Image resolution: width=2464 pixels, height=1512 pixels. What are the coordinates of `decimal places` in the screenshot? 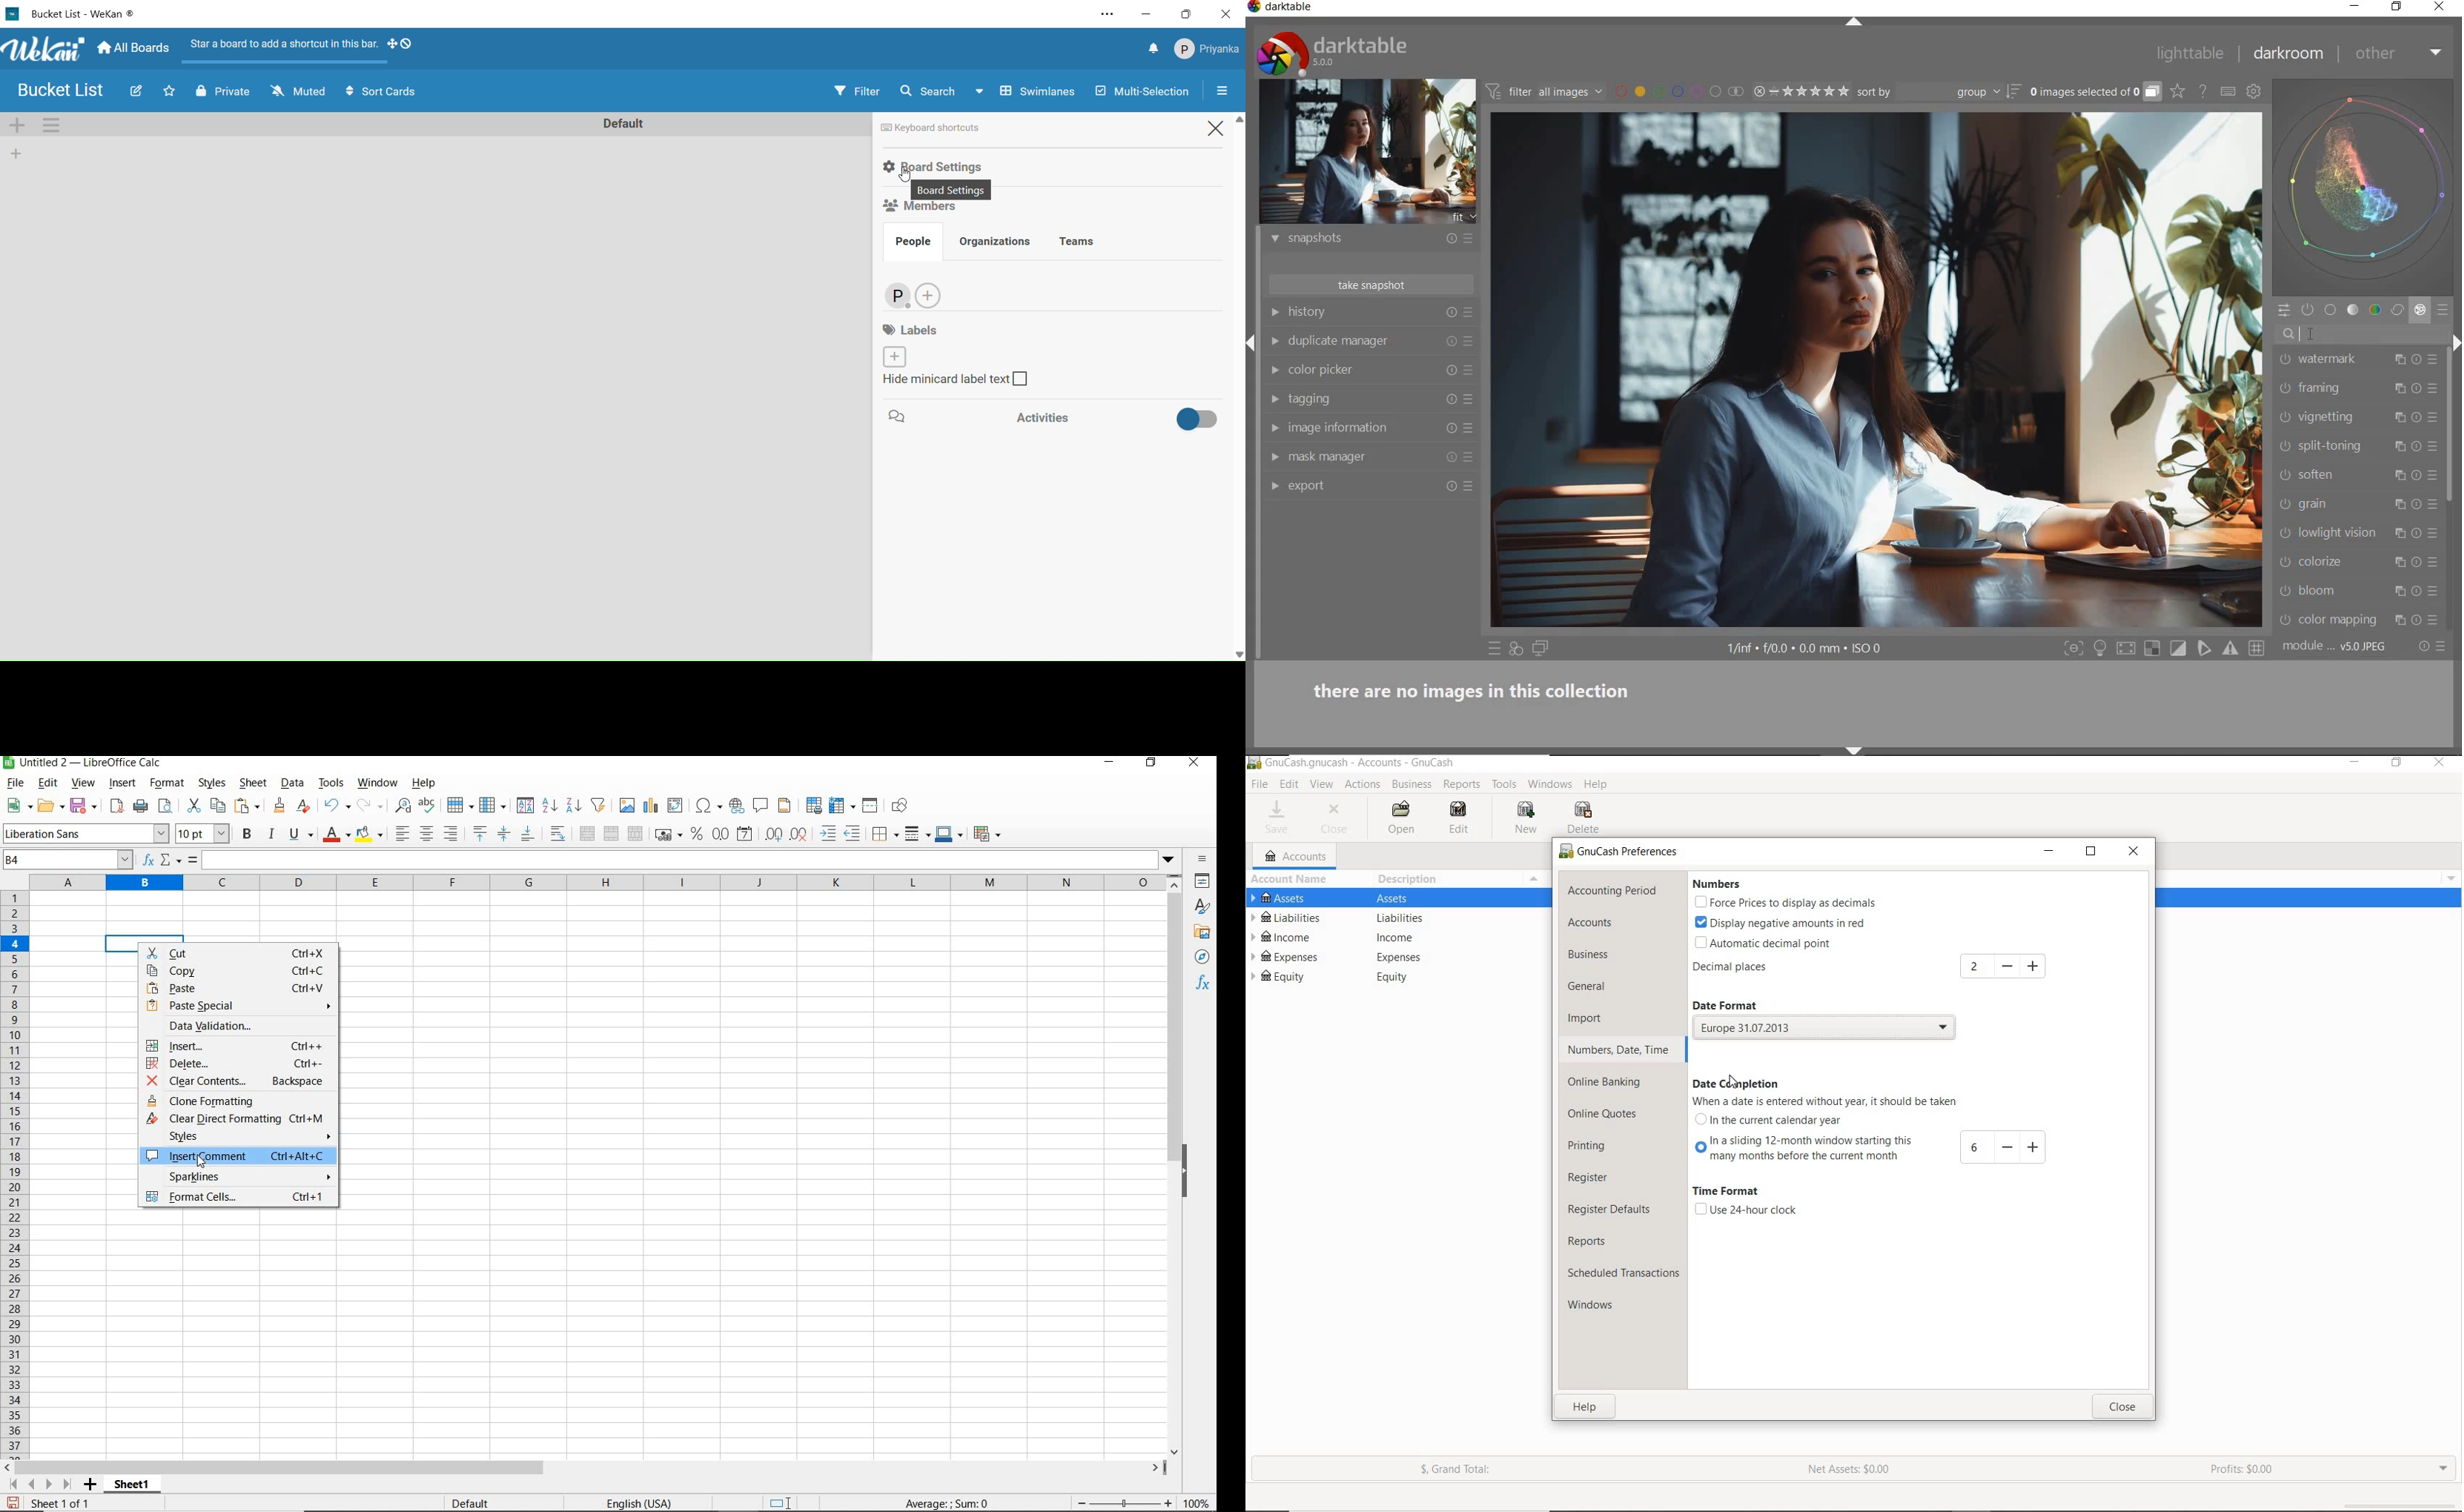 It's located at (1753, 970).